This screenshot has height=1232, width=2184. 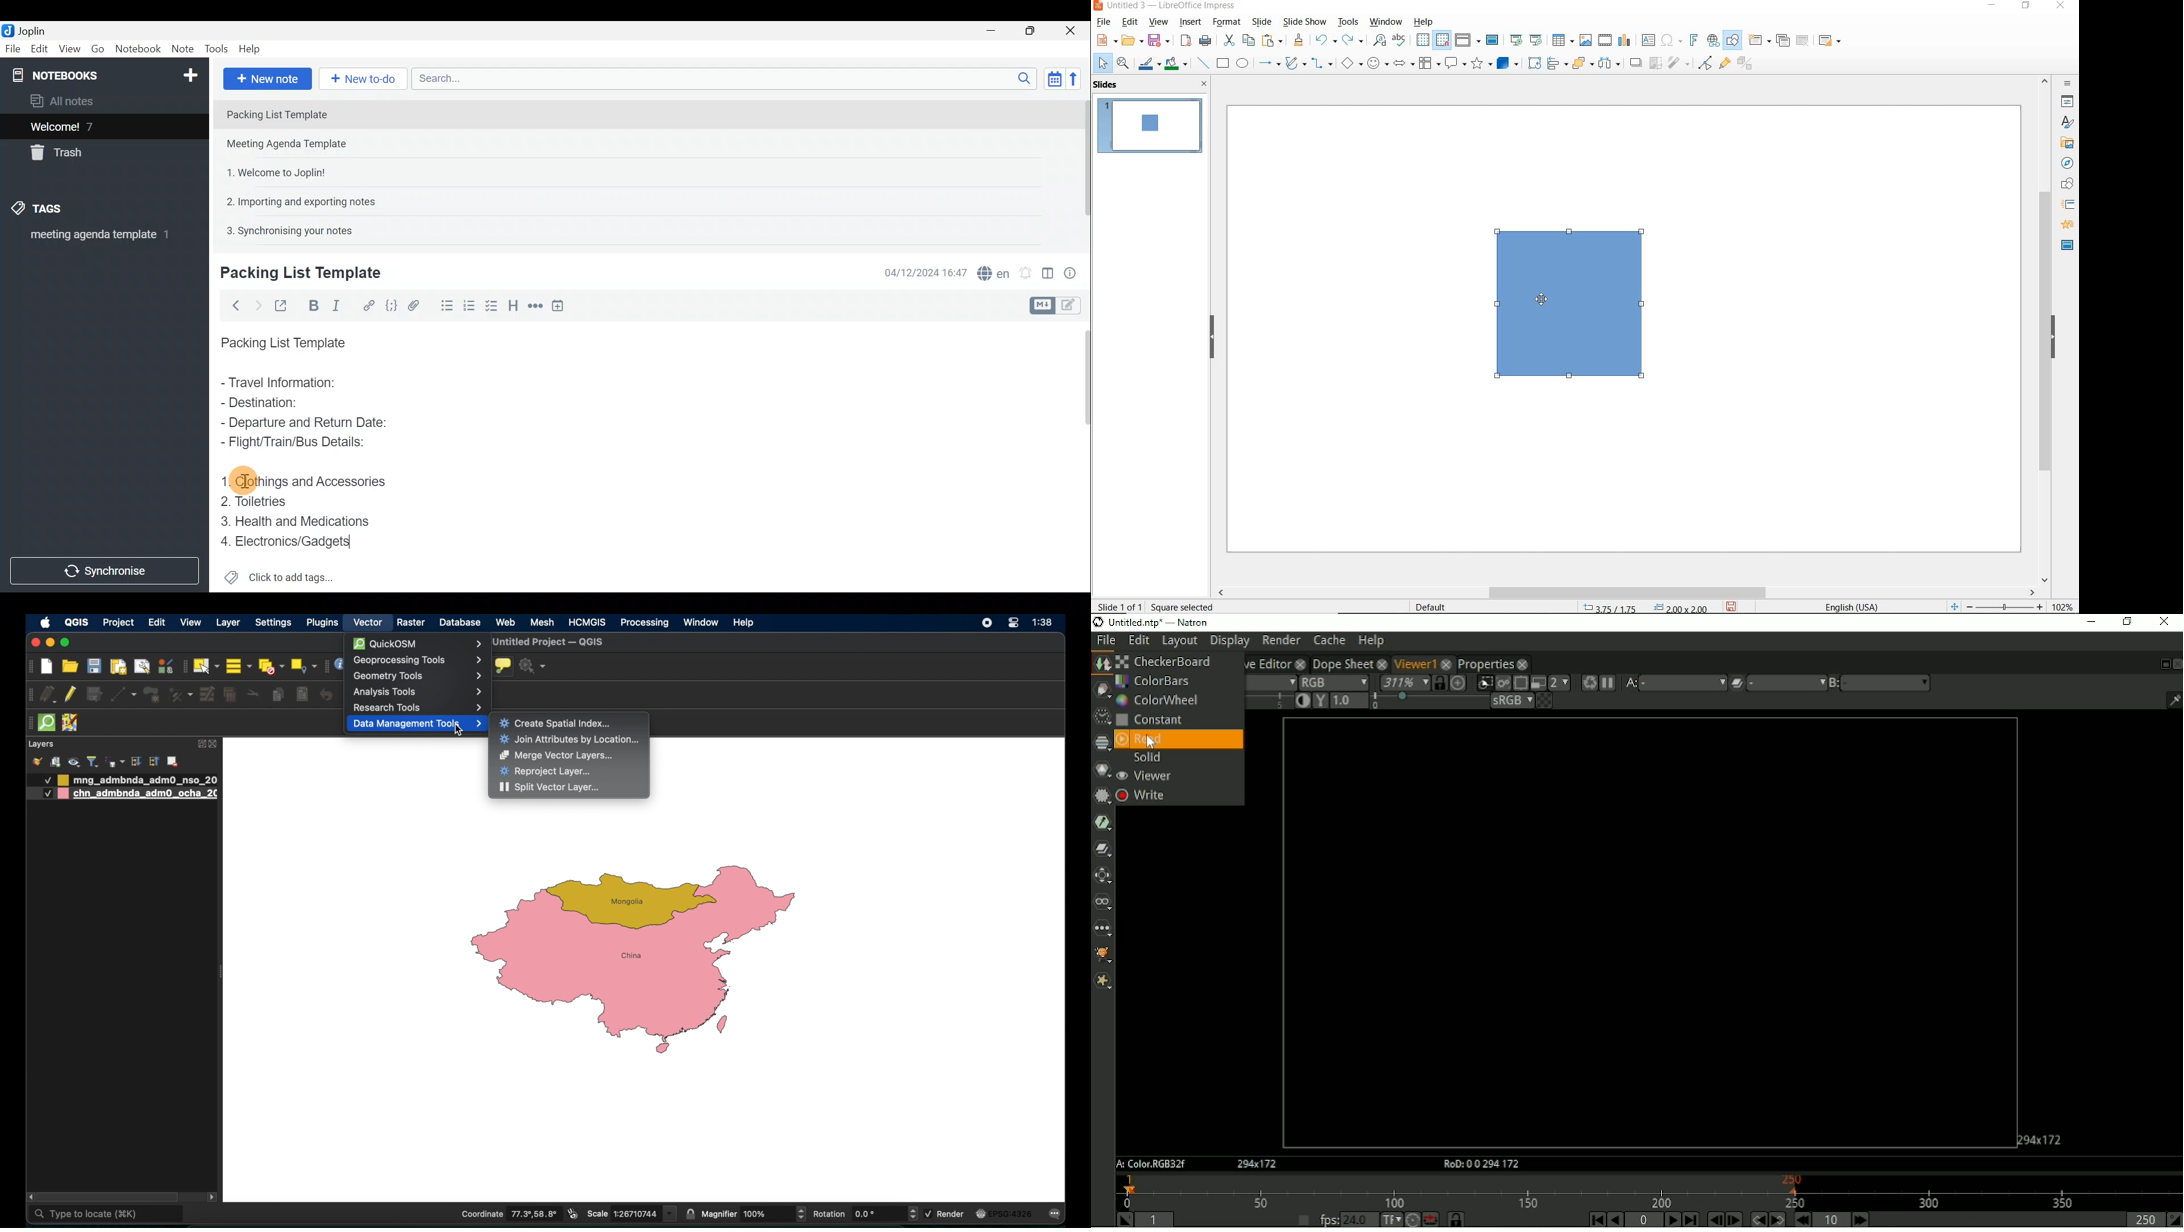 What do you see at coordinates (412, 623) in the screenshot?
I see `raster` at bounding box center [412, 623].